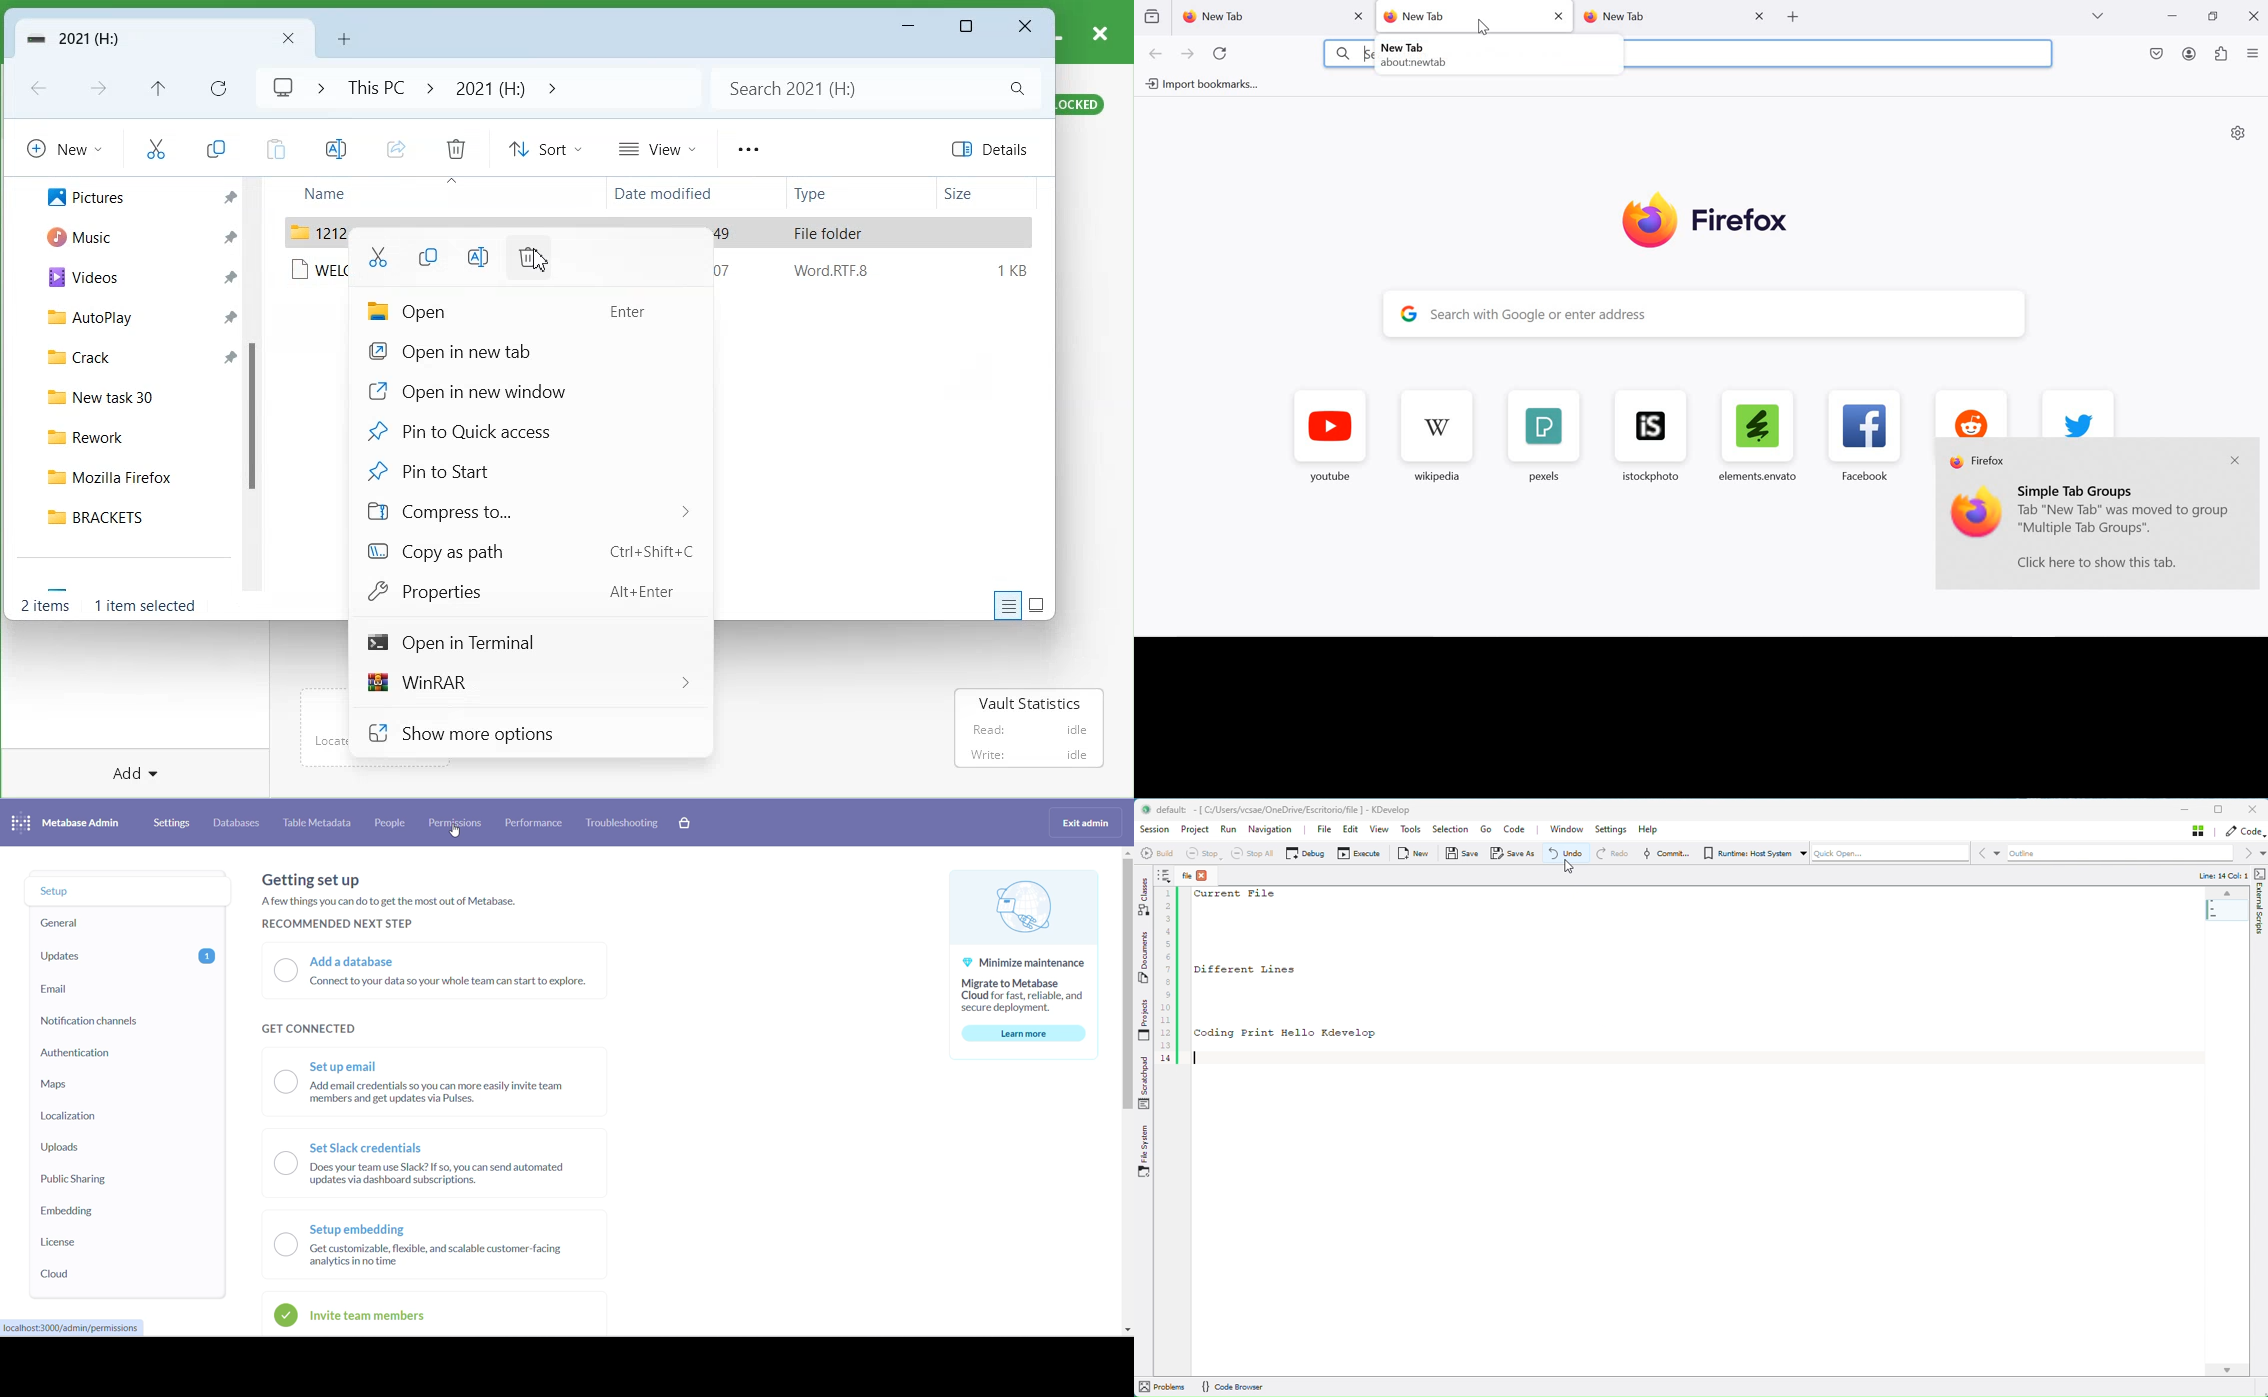 The image size is (2268, 1400). What do you see at coordinates (2222, 55) in the screenshot?
I see `extensions` at bounding box center [2222, 55].